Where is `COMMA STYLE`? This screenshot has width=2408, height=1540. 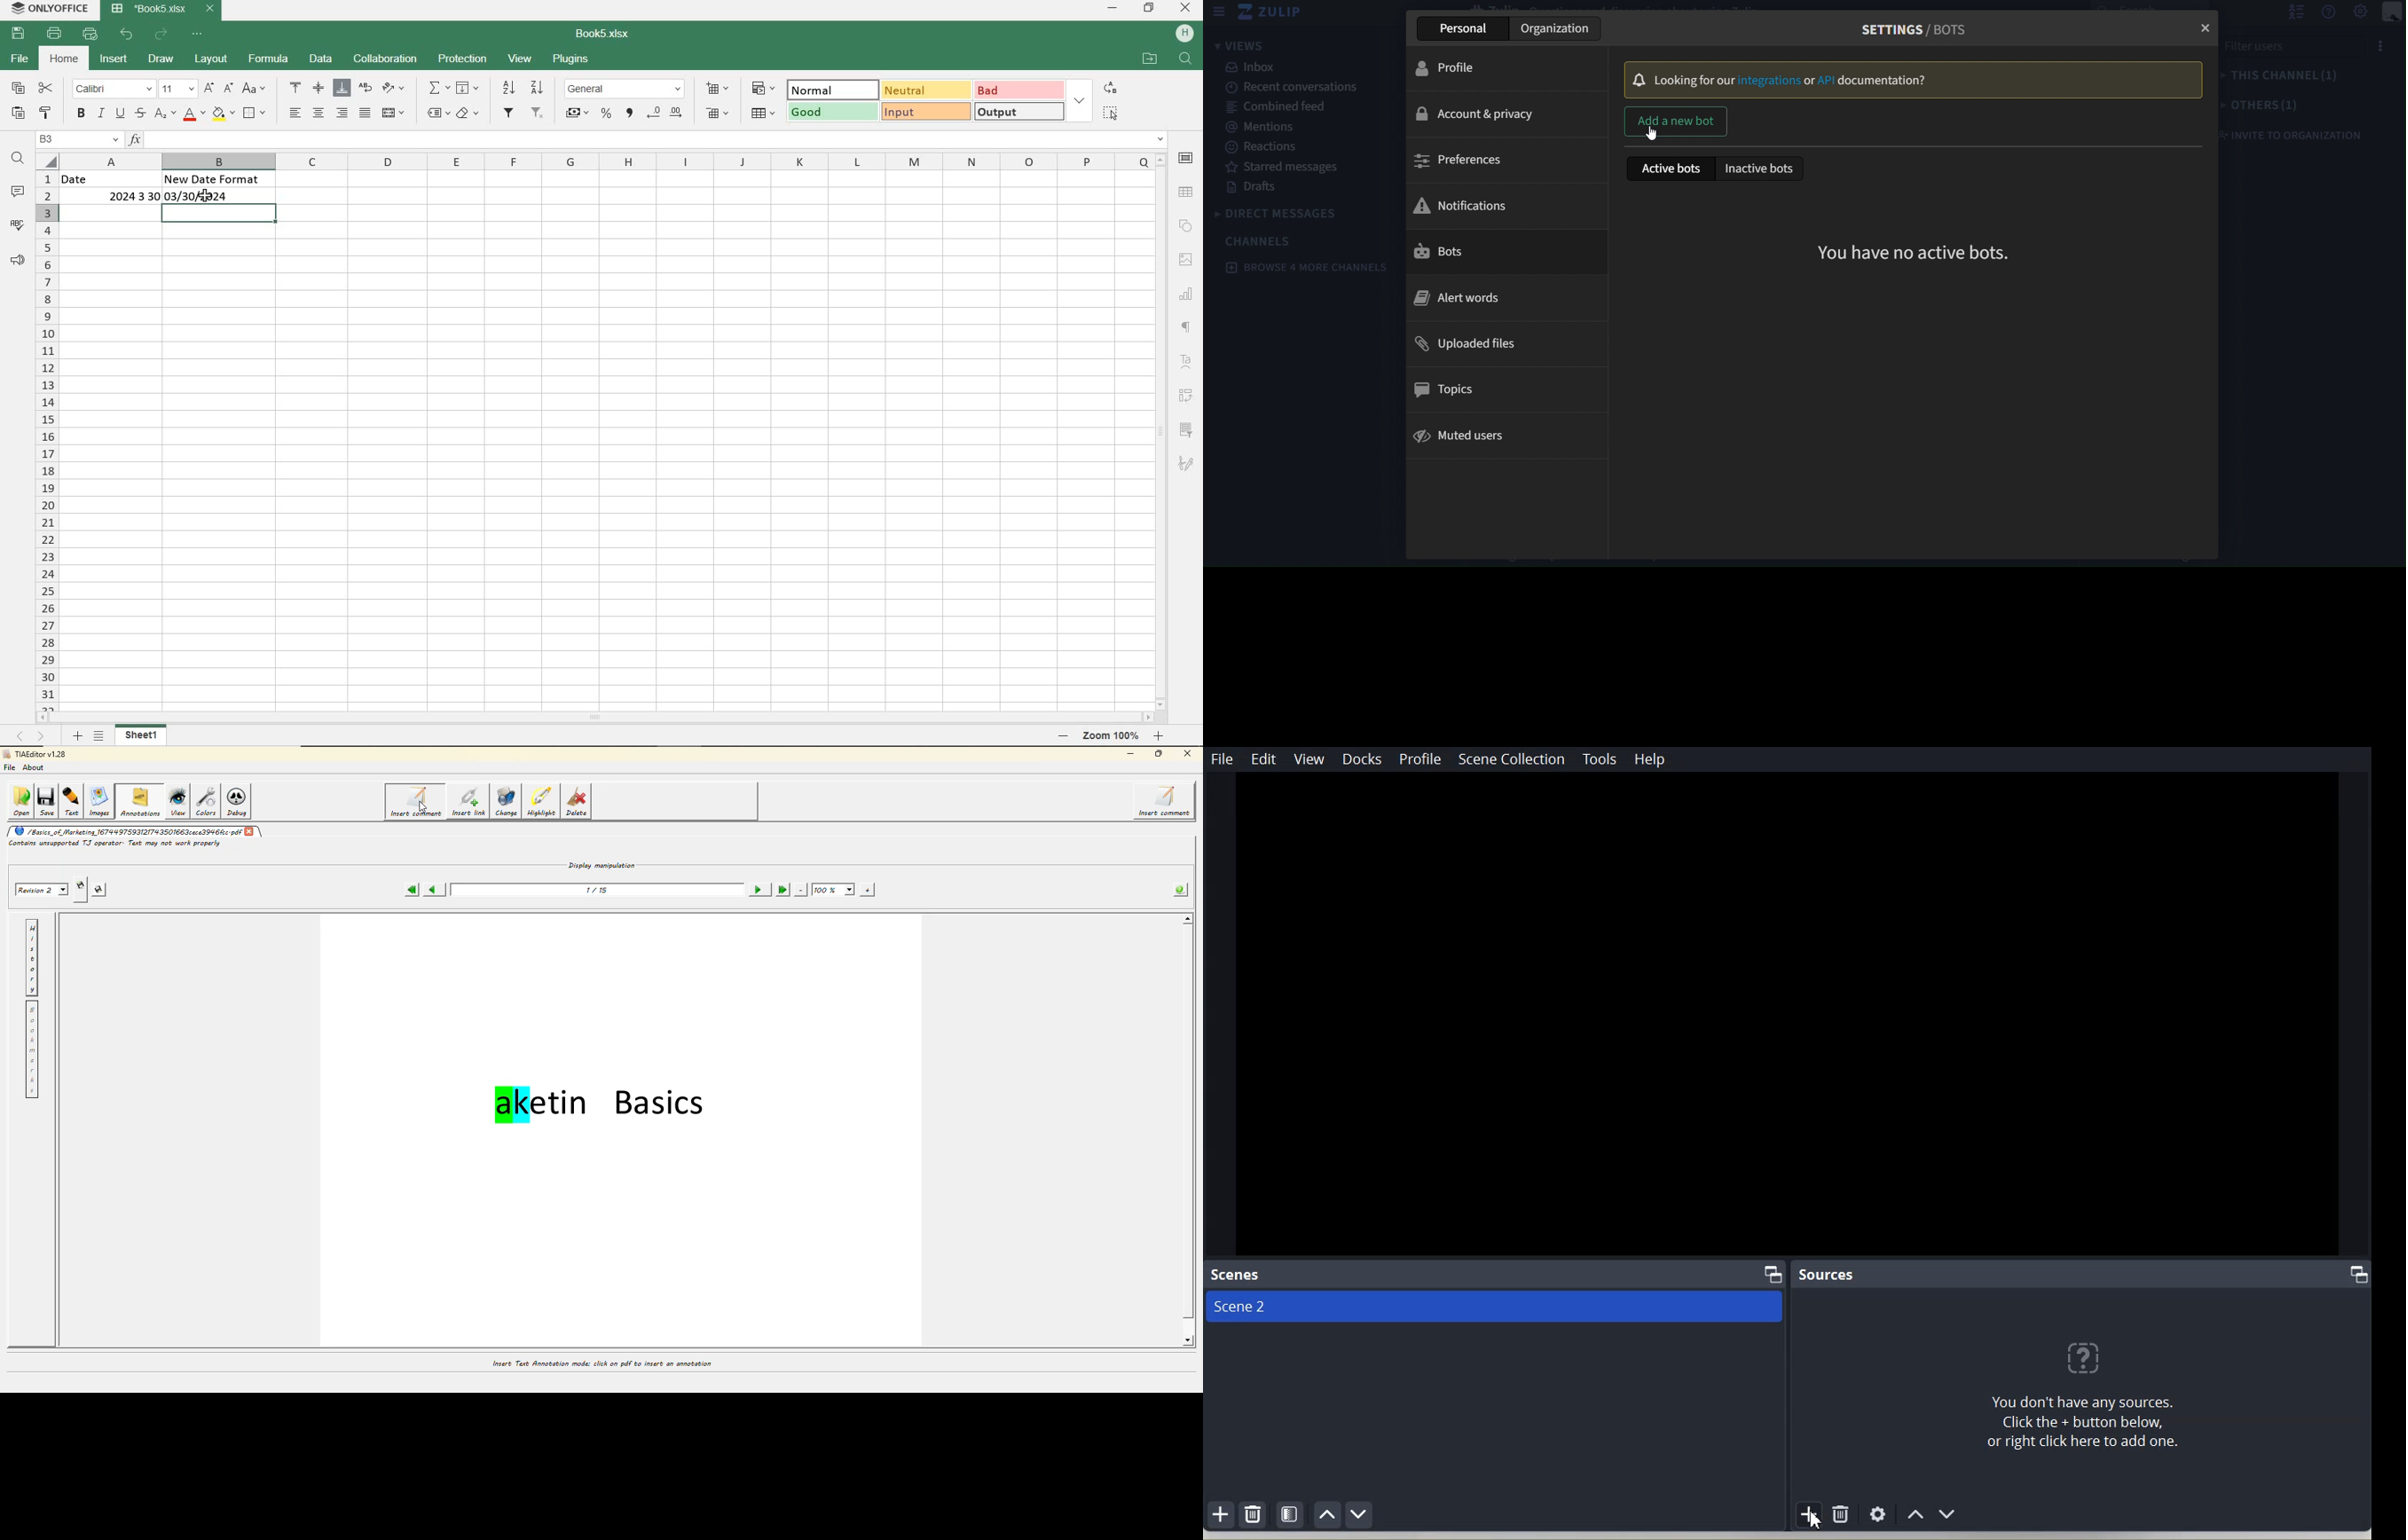 COMMA STYLE is located at coordinates (629, 115).